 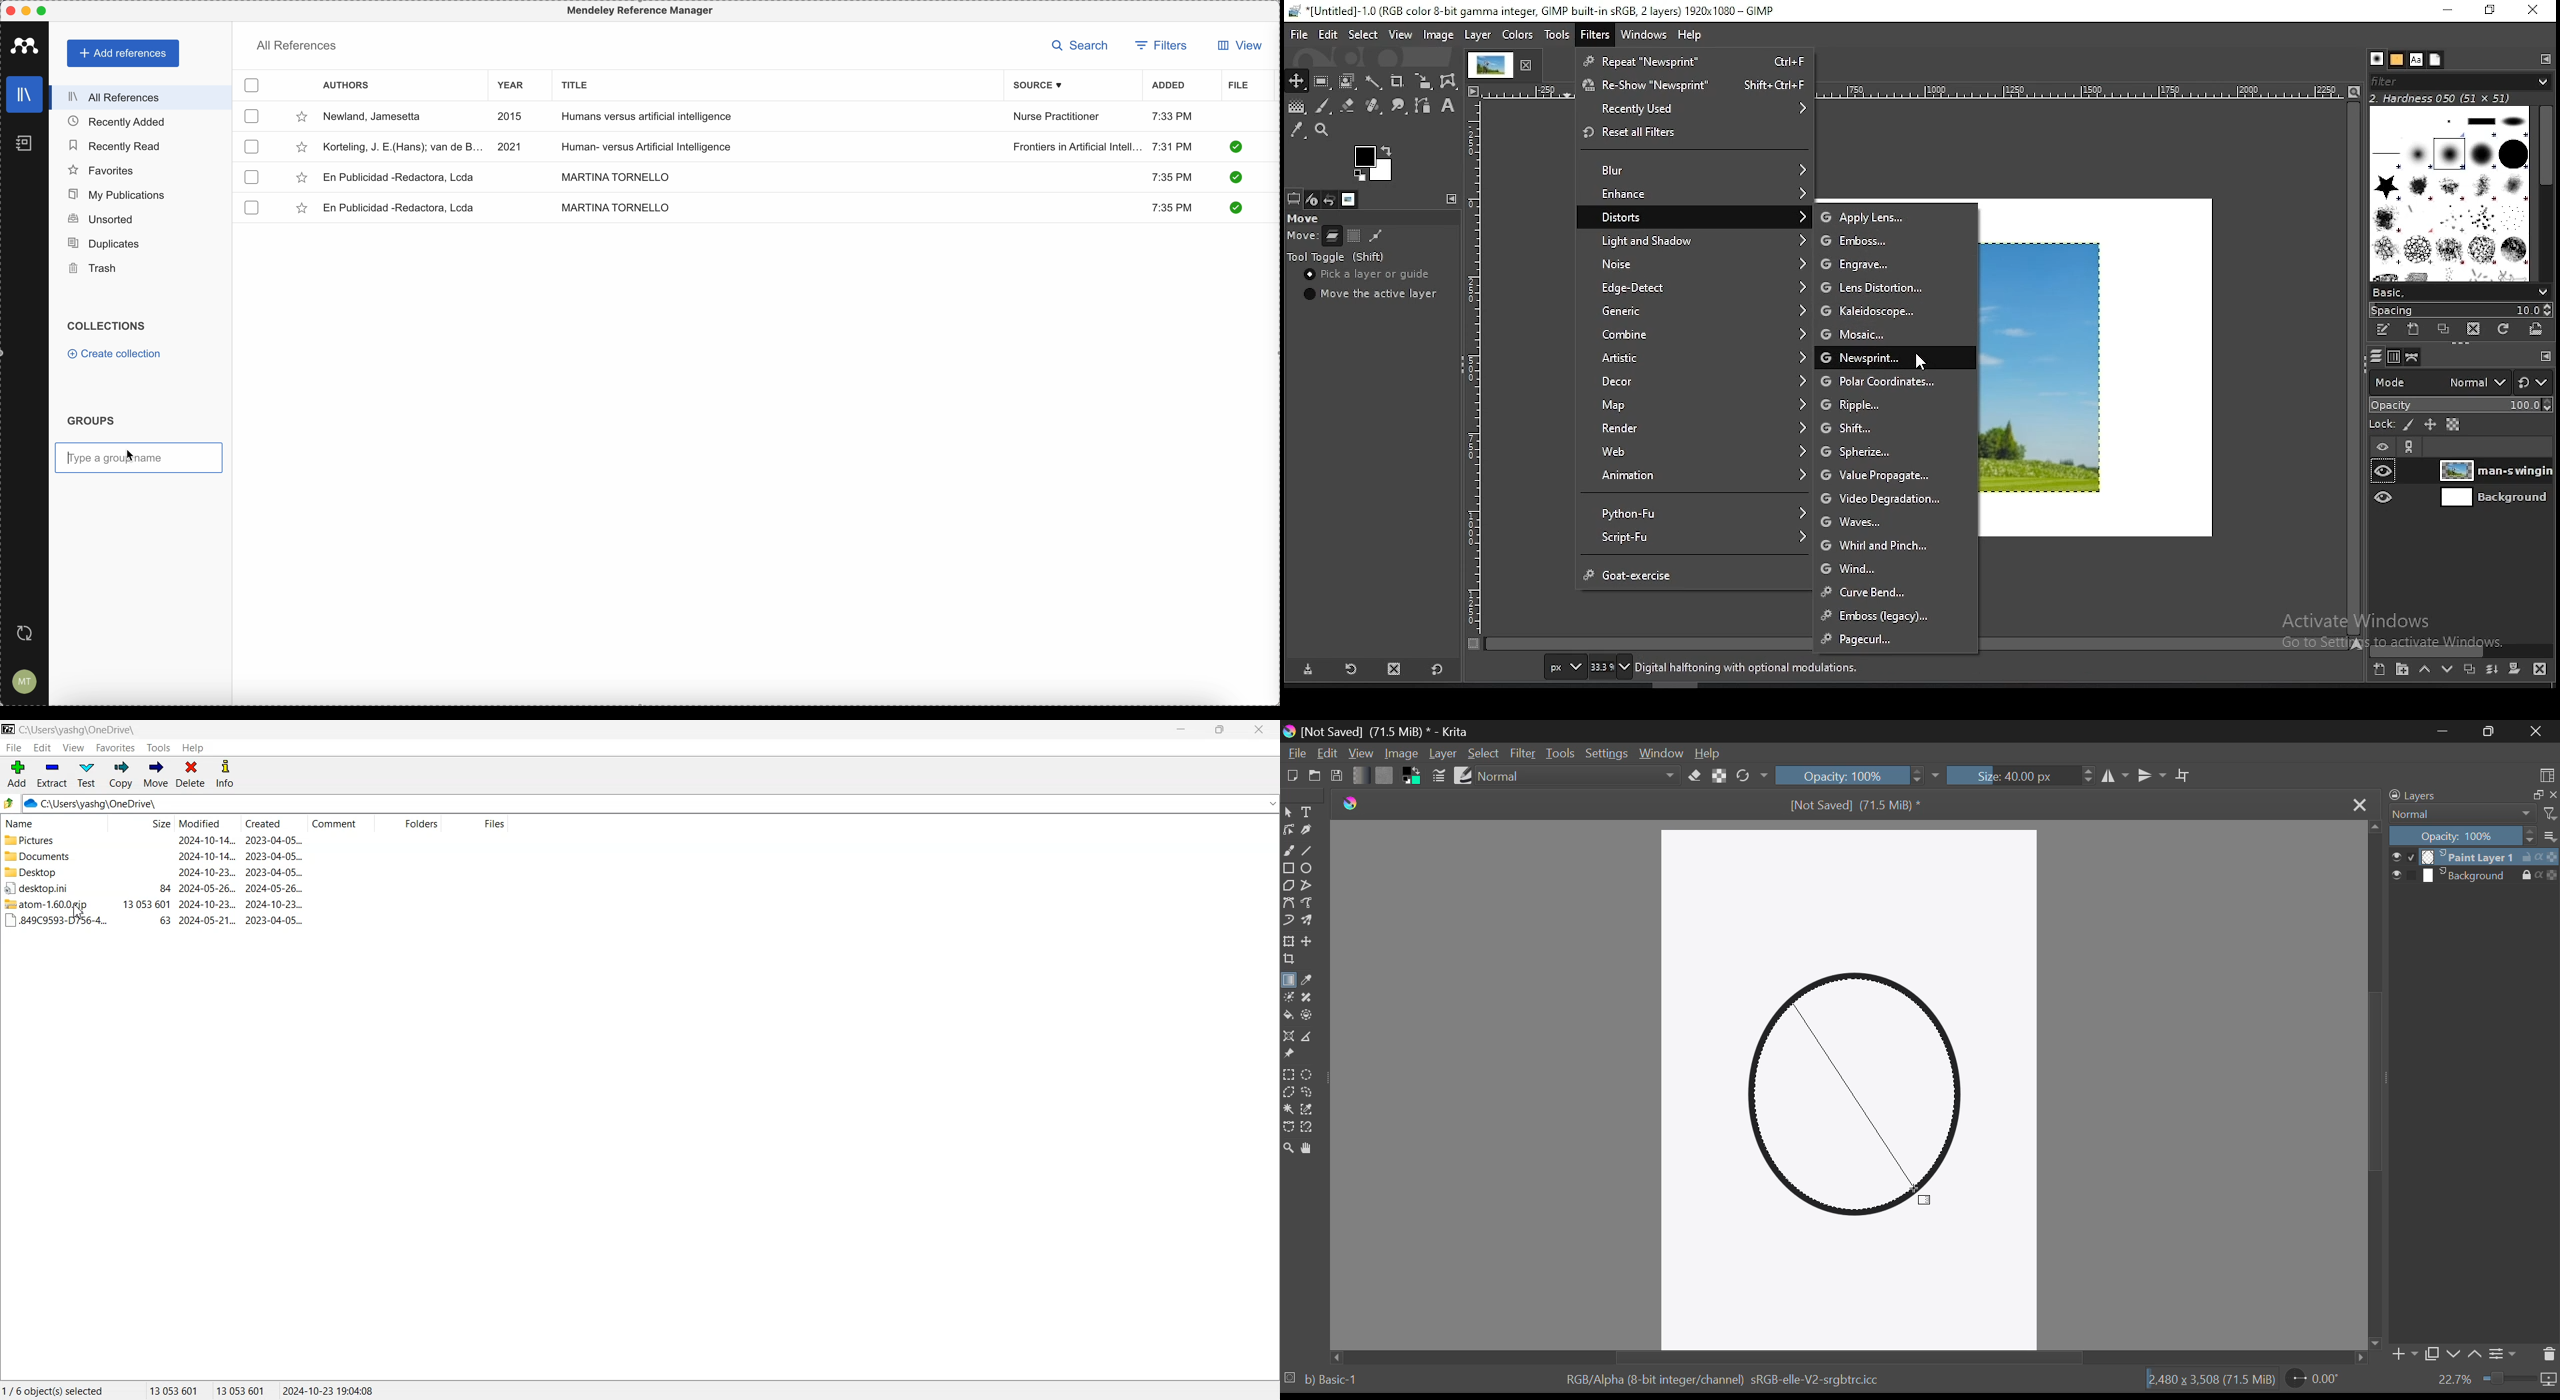 I want to click on copy, so click(x=2537, y=794).